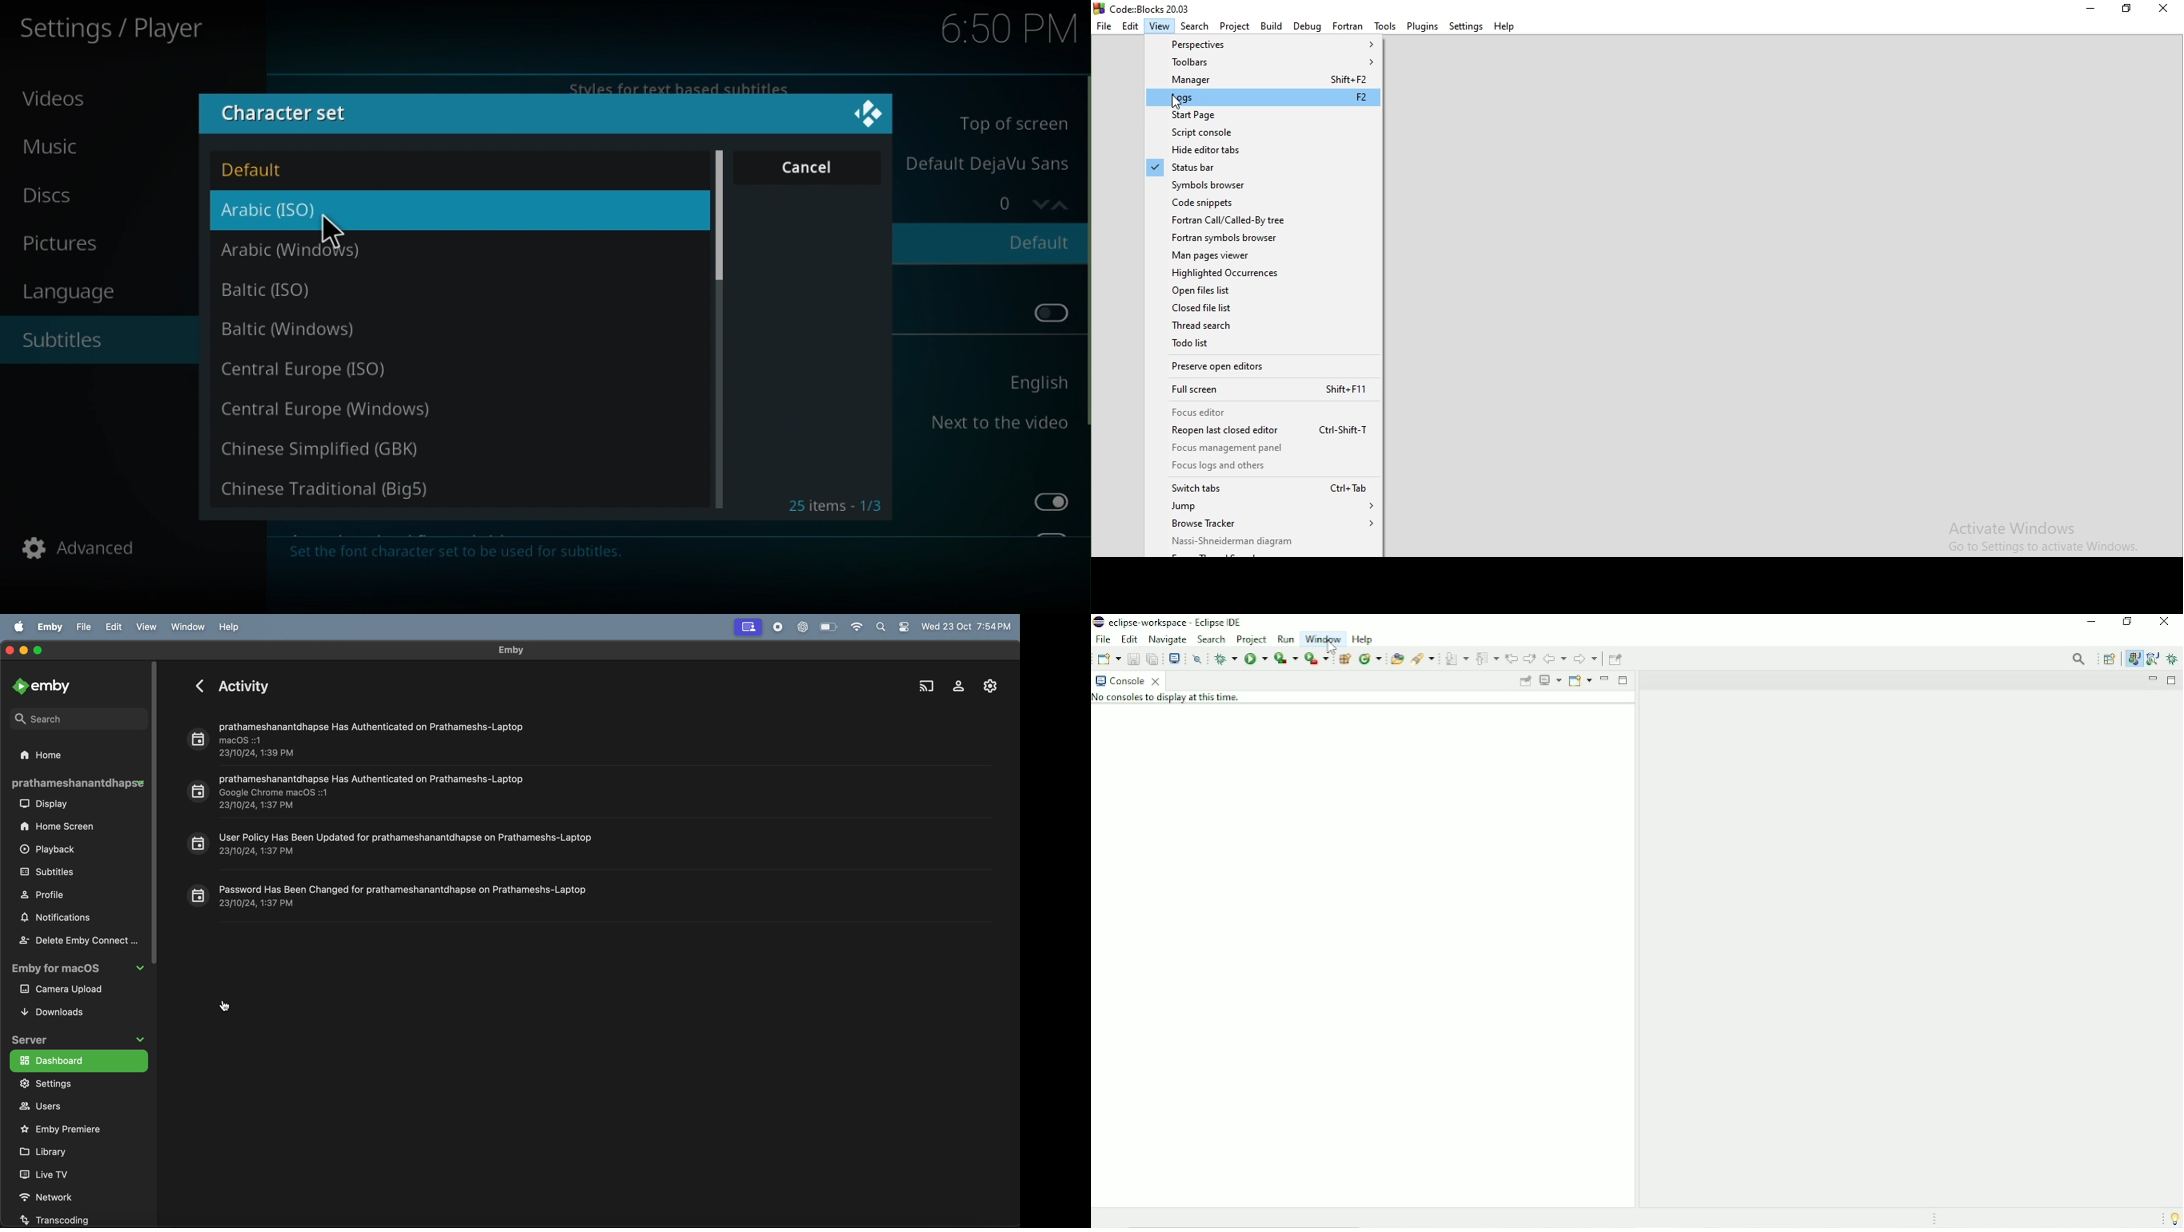 The image size is (2184, 1232). Describe the element at coordinates (829, 628) in the screenshot. I see `battery` at that location.